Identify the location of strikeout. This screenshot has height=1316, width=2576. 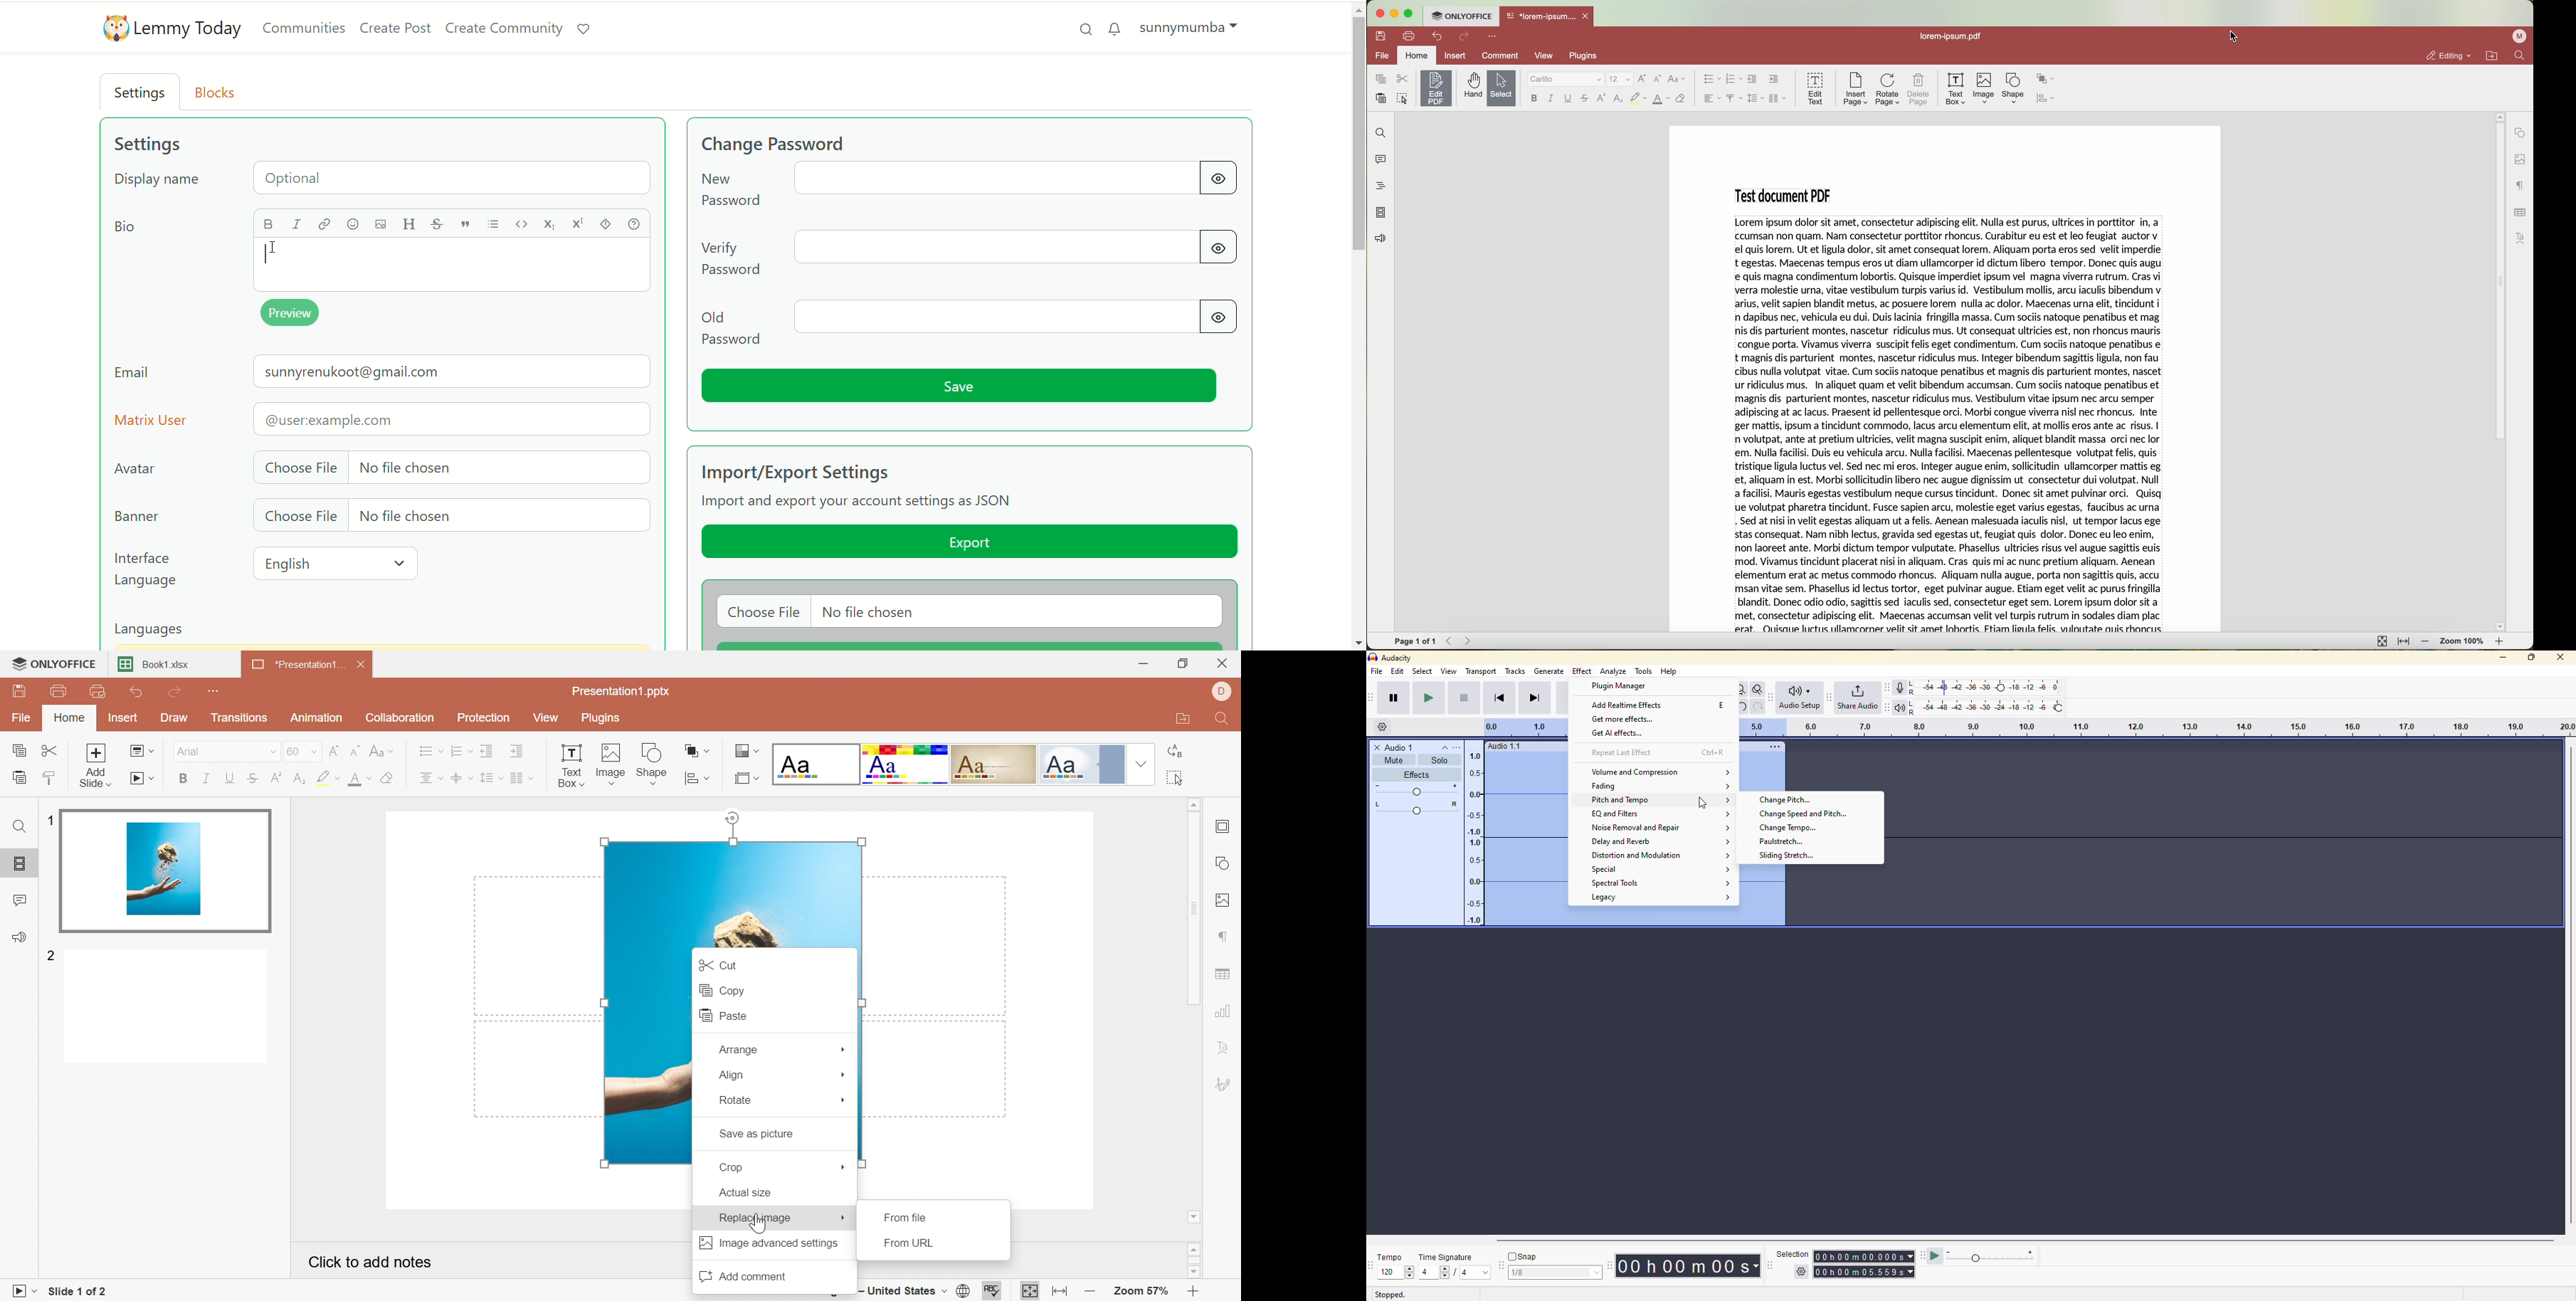
(1586, 99).